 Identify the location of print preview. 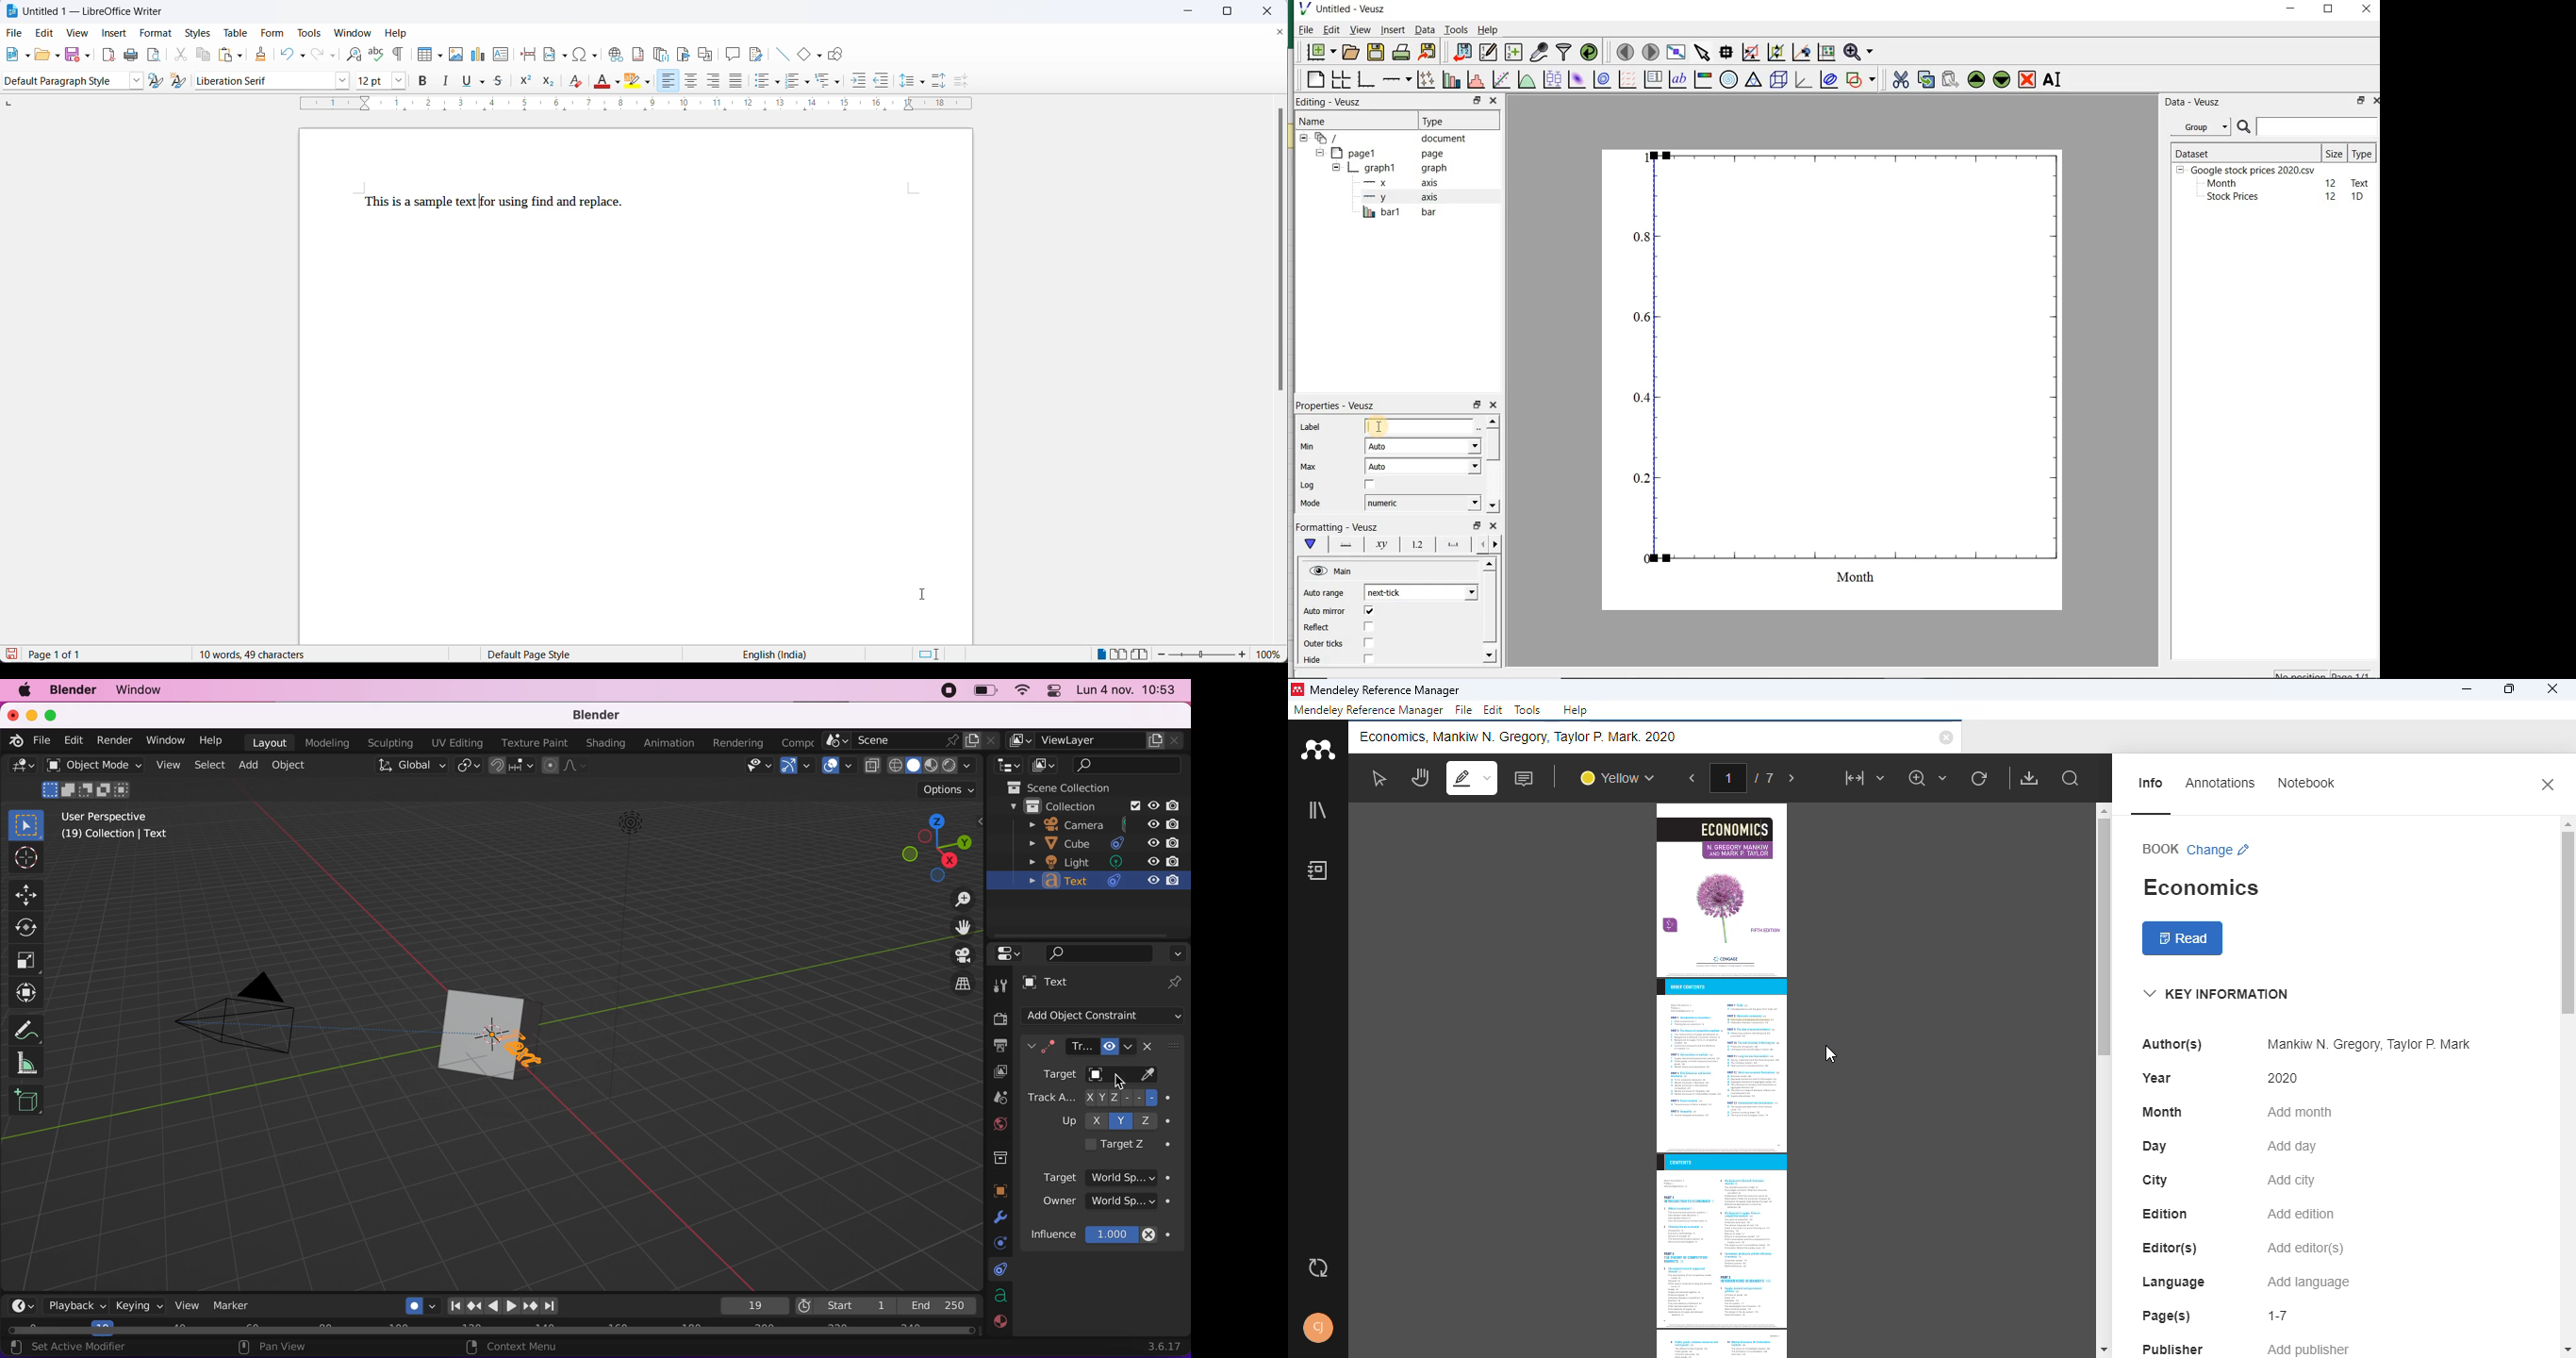
(155, 56).